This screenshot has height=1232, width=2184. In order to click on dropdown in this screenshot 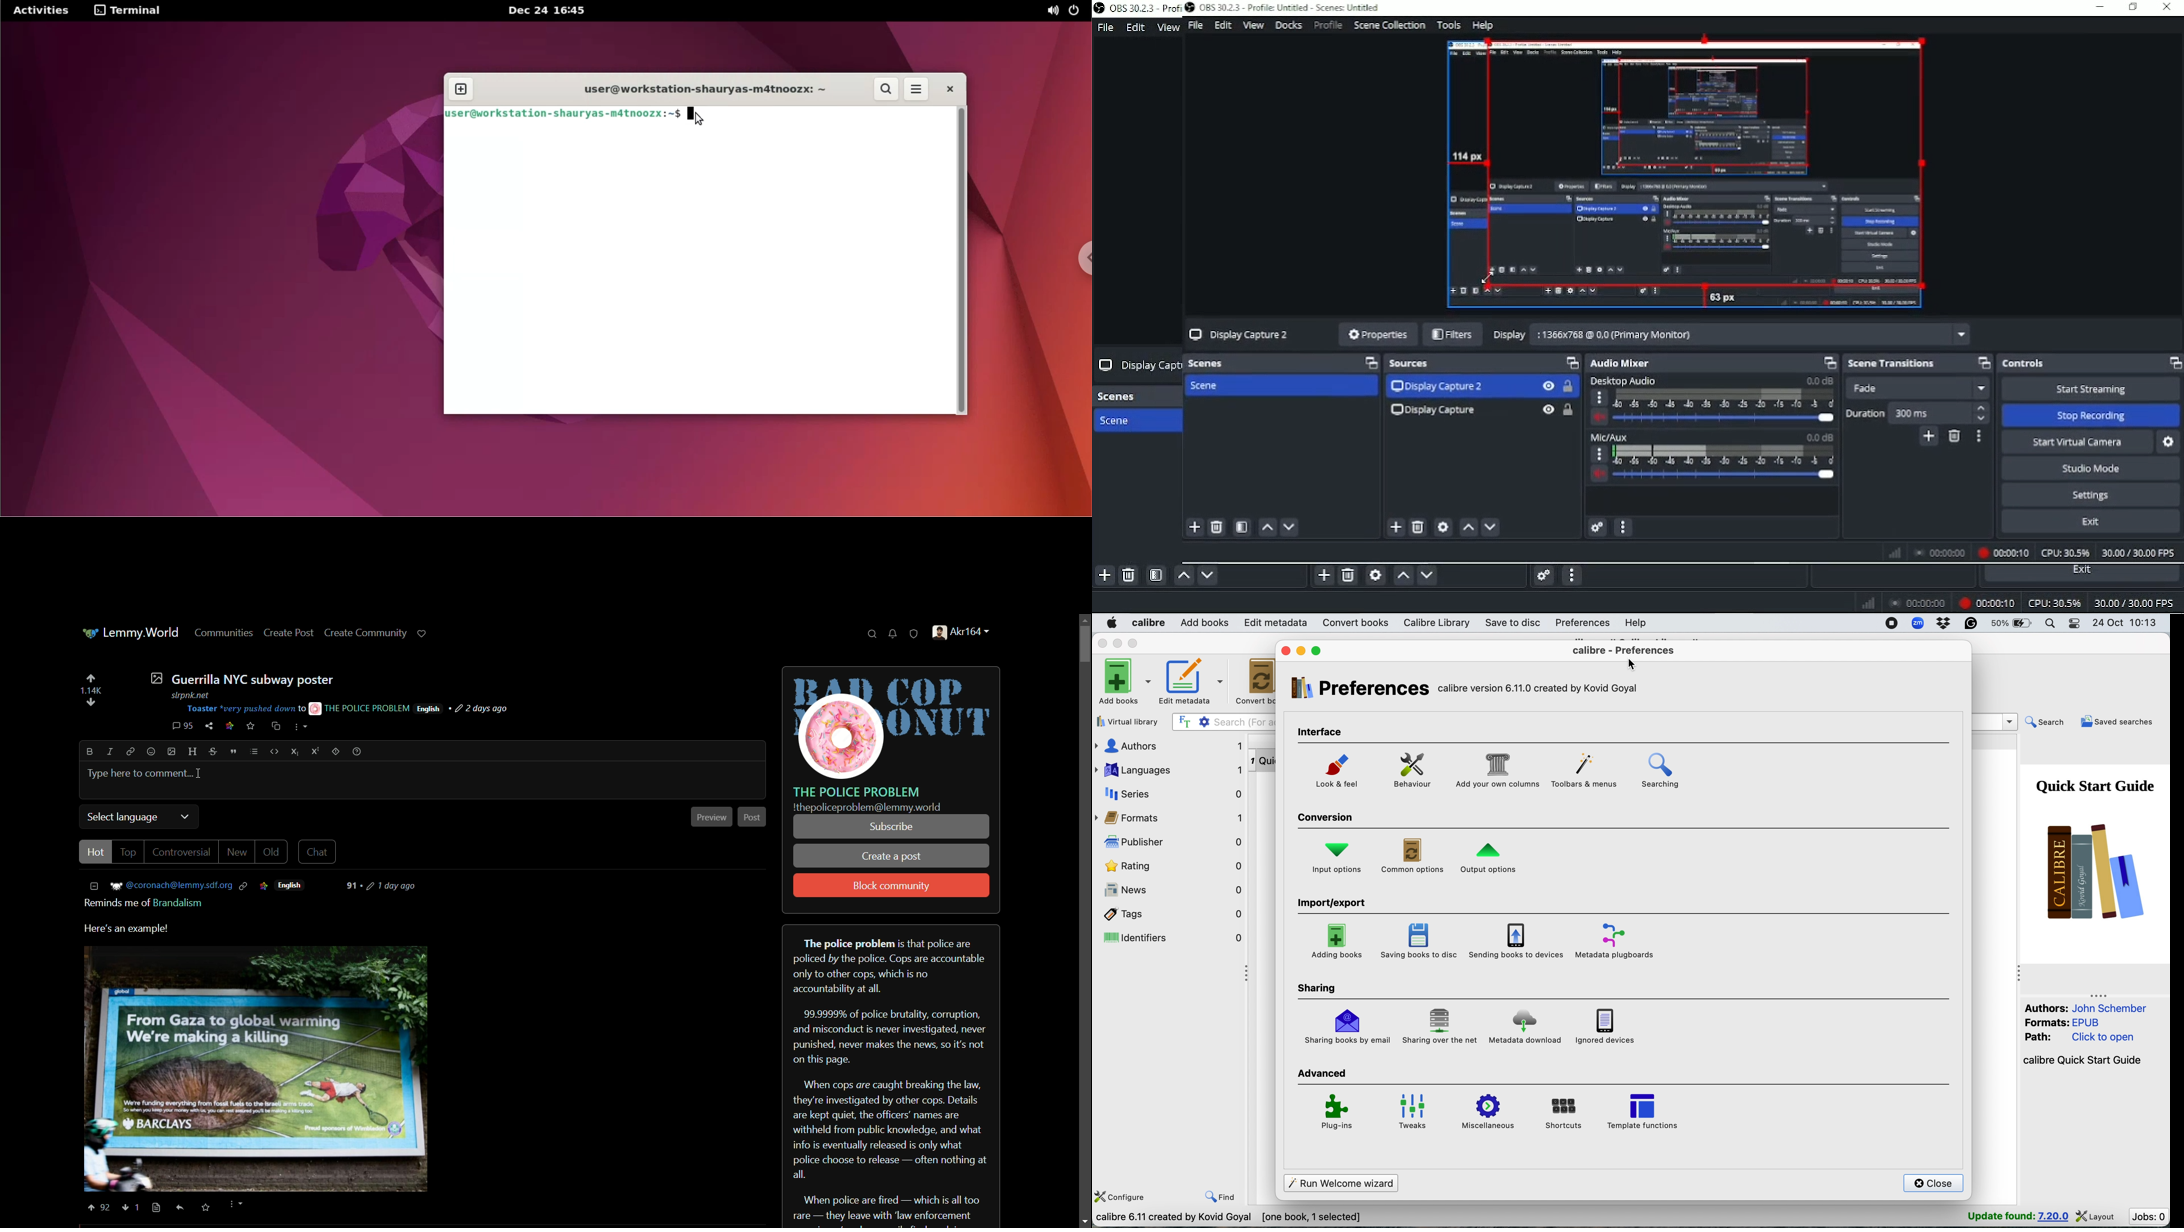, I will do `click(2009, 720)`.